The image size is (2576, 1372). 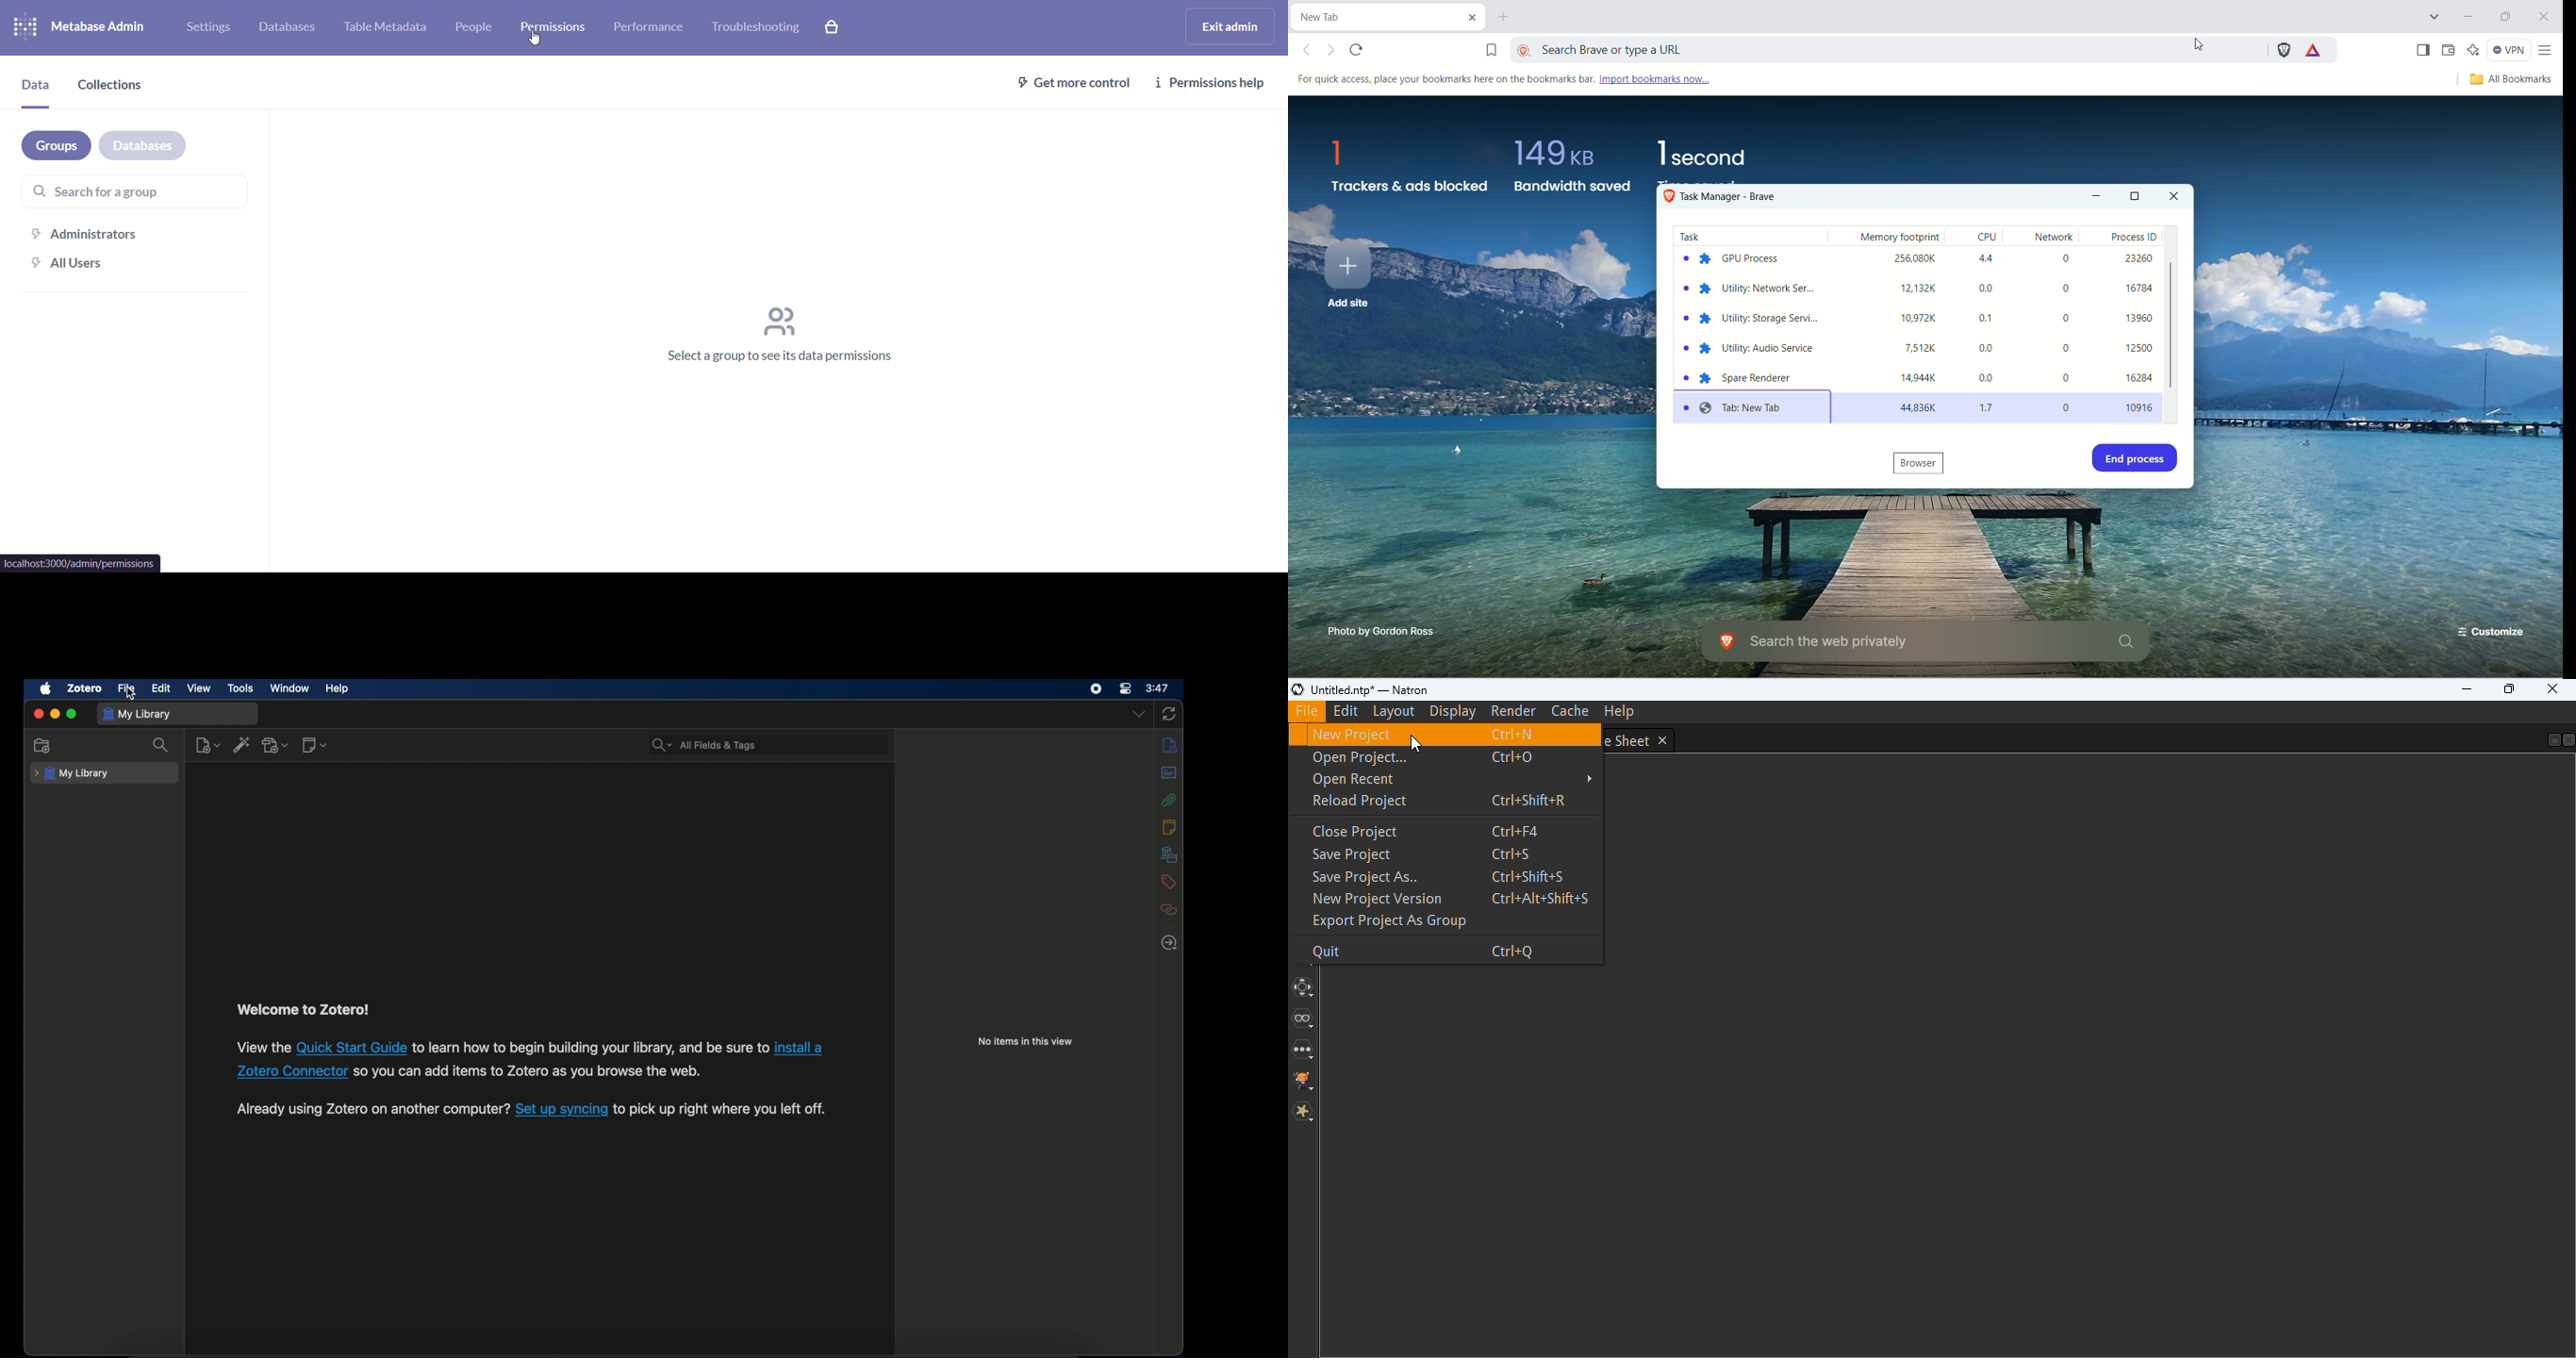 I want to click on abstract, so click(x=1170, y=773).